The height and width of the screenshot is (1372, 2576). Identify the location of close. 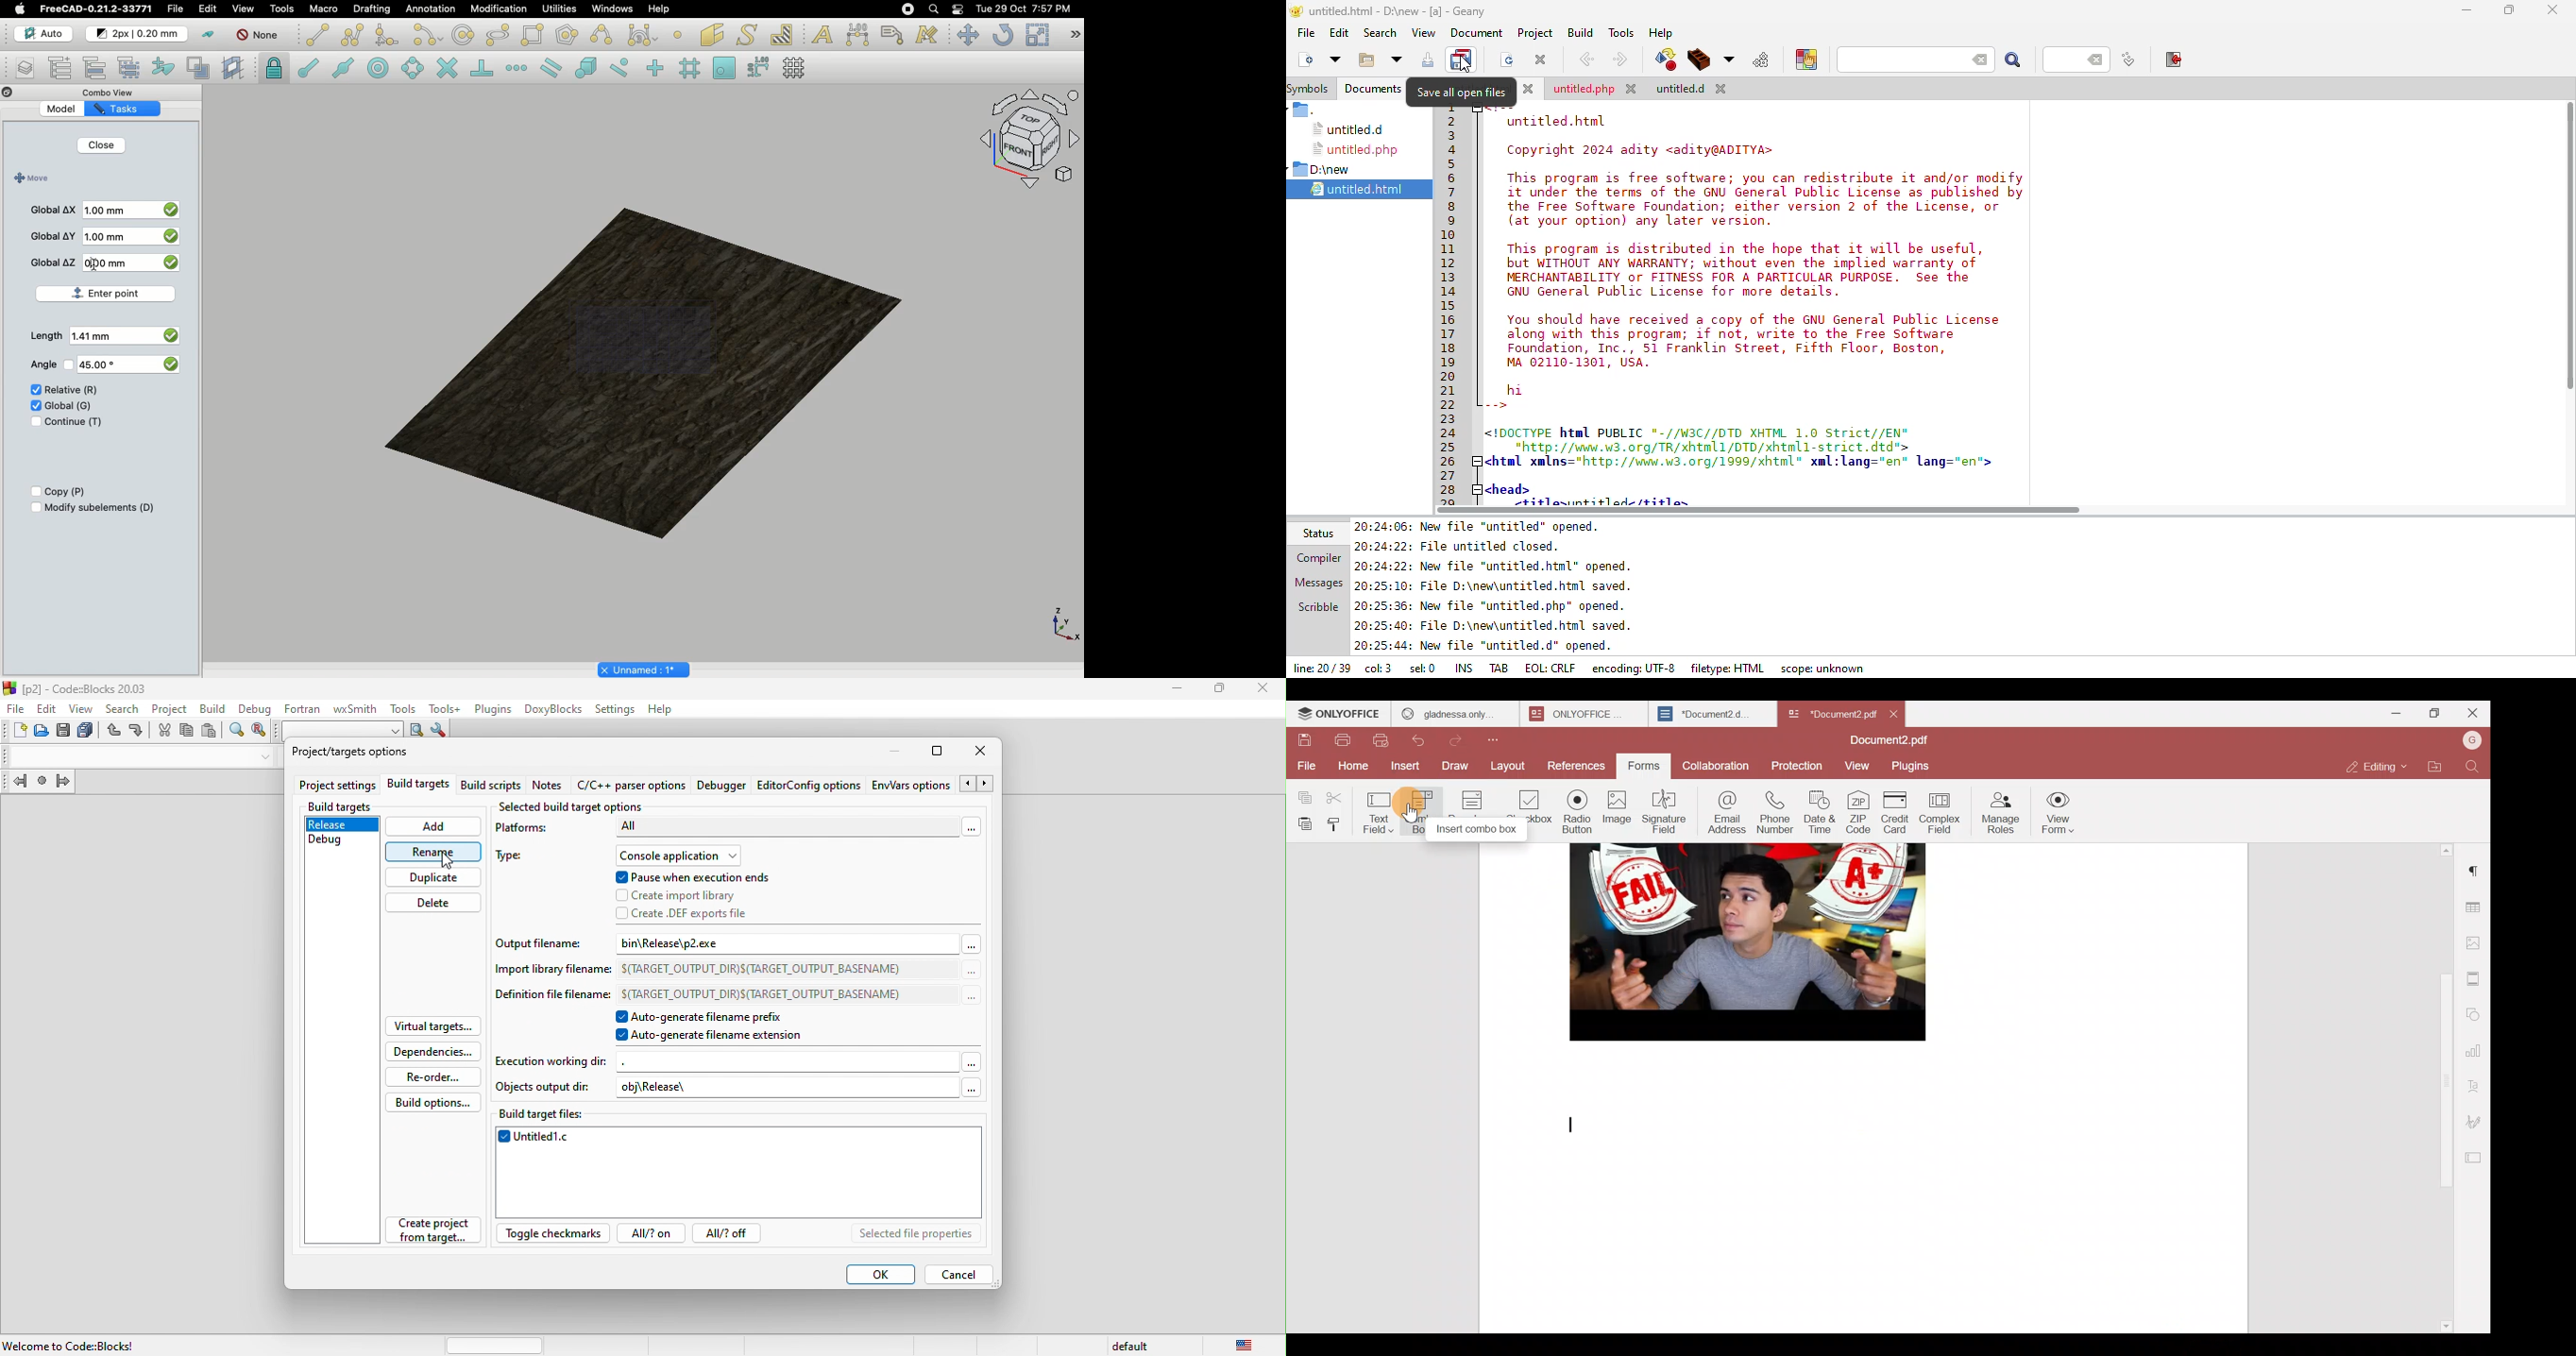
(986, 752).